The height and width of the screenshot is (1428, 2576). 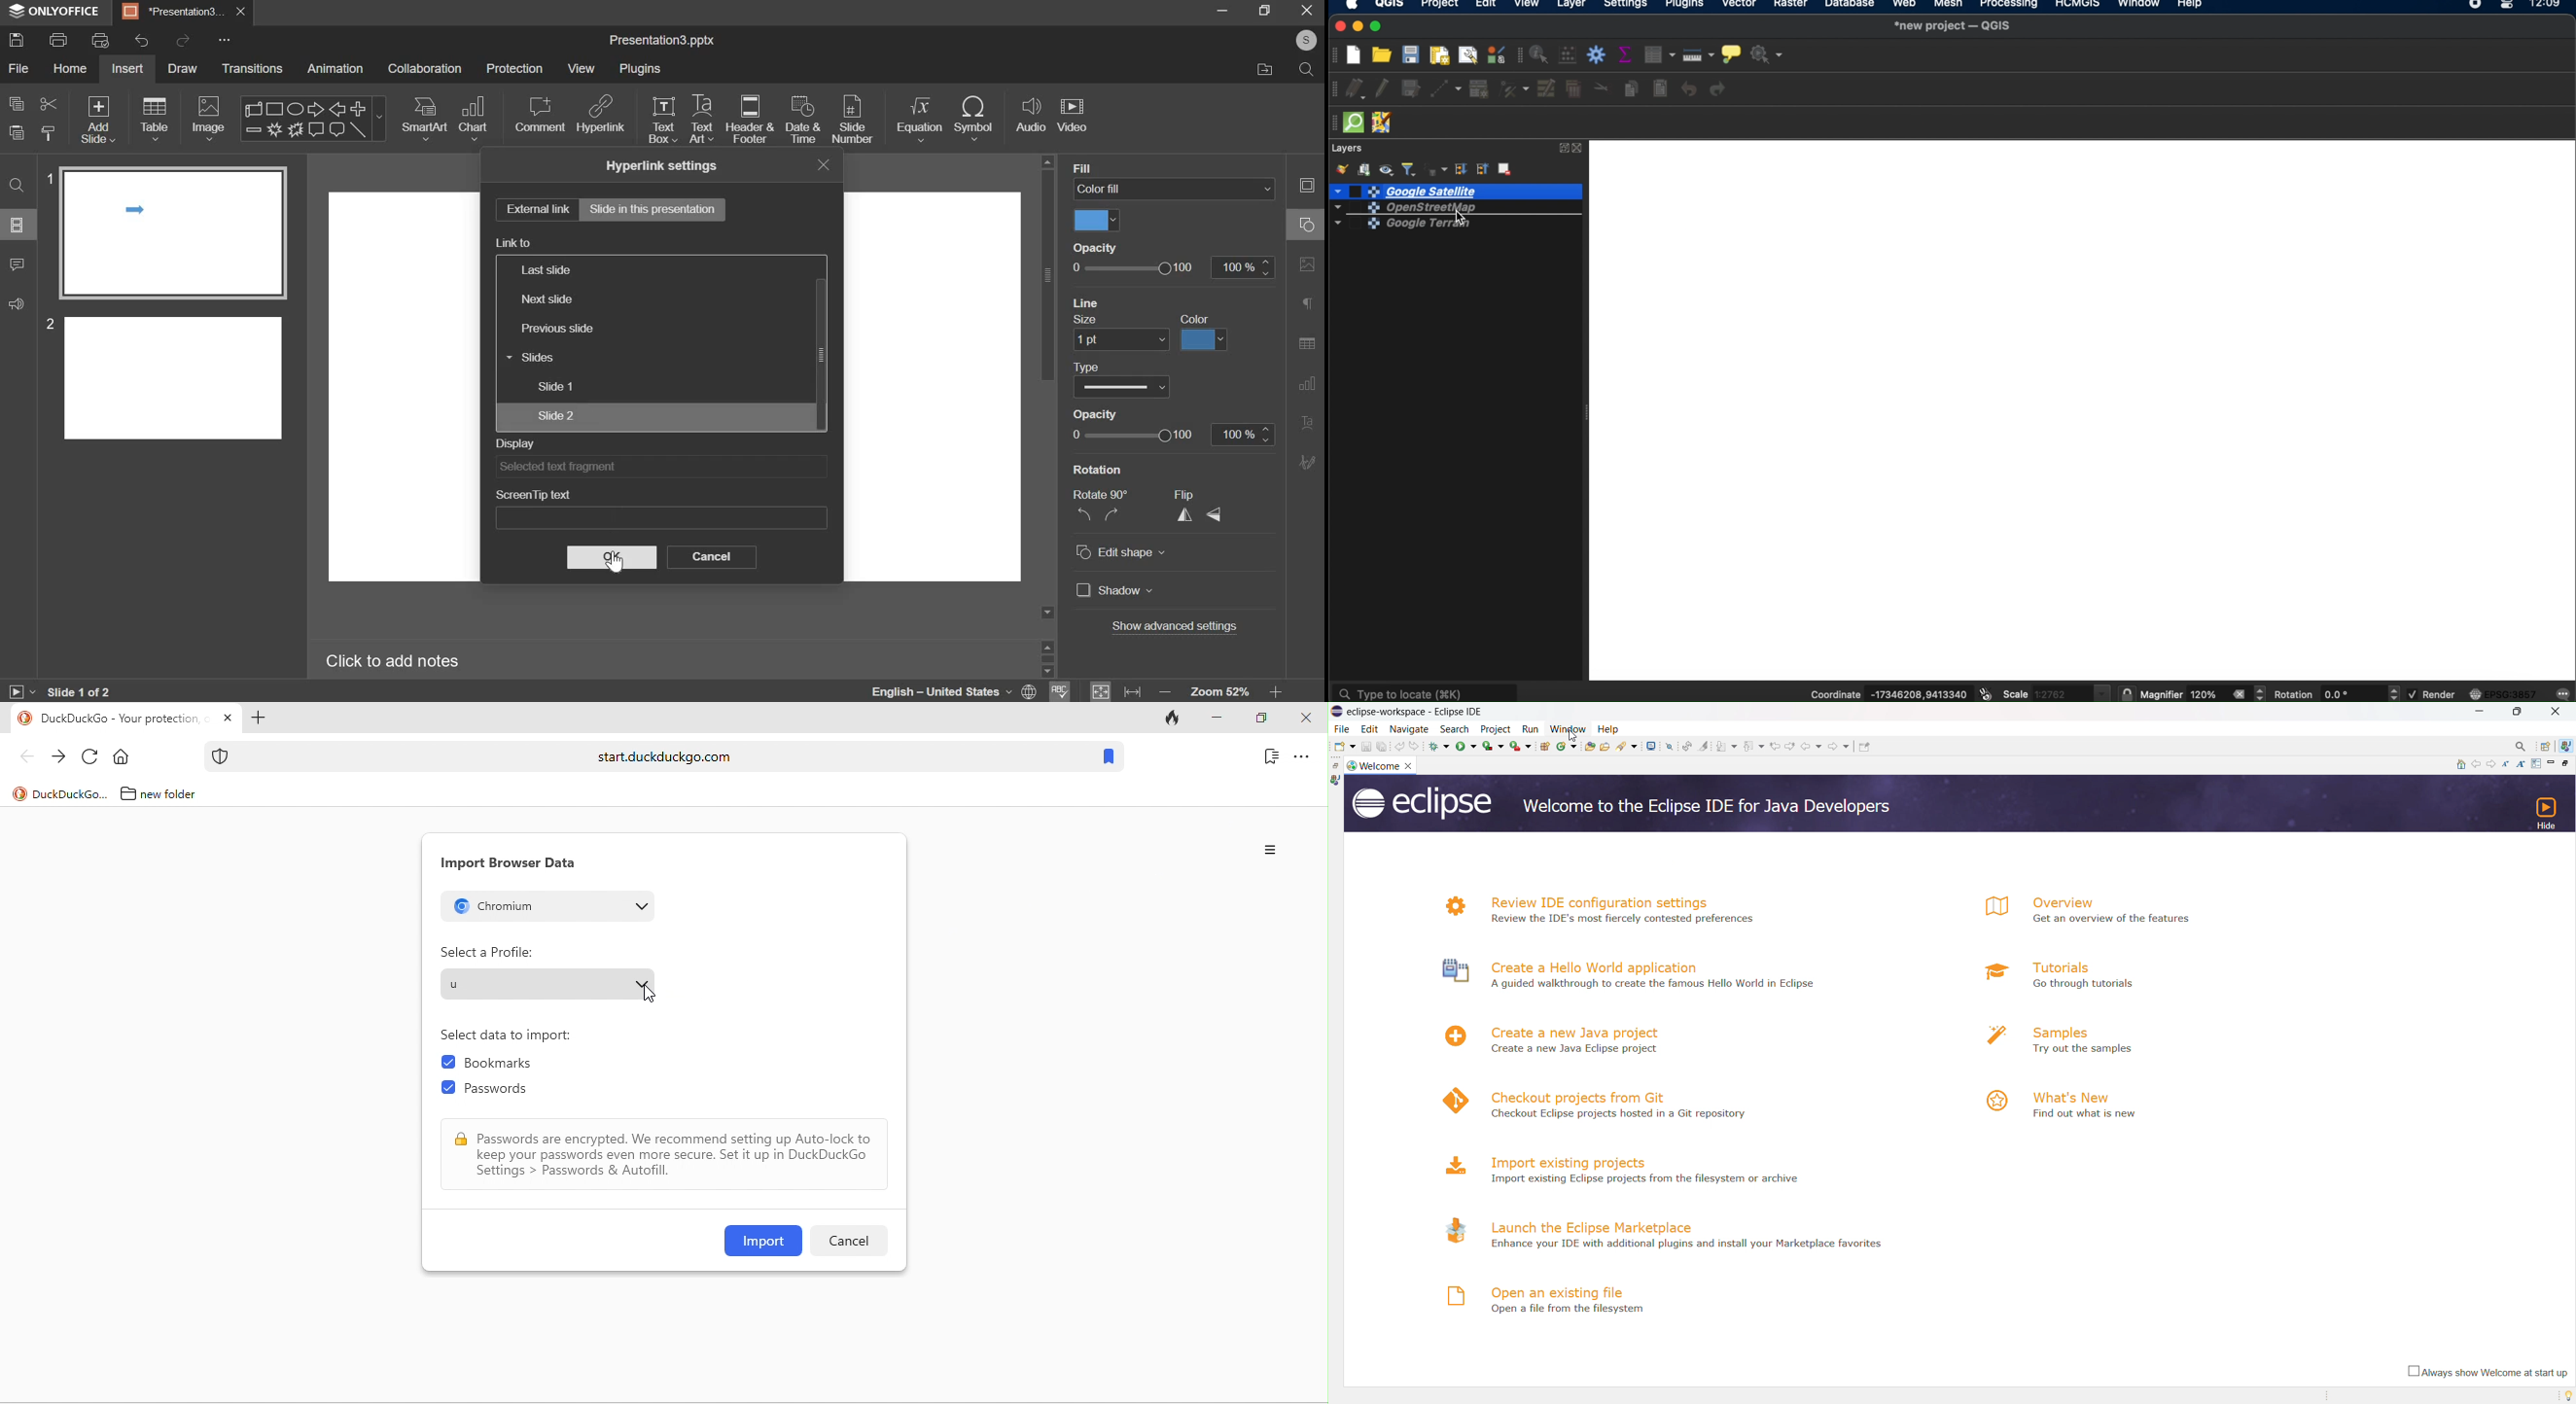 What do you see at coordinates (1573, 736) in the screenshot?
I see `cursor` at bounding box center [1573, 736].